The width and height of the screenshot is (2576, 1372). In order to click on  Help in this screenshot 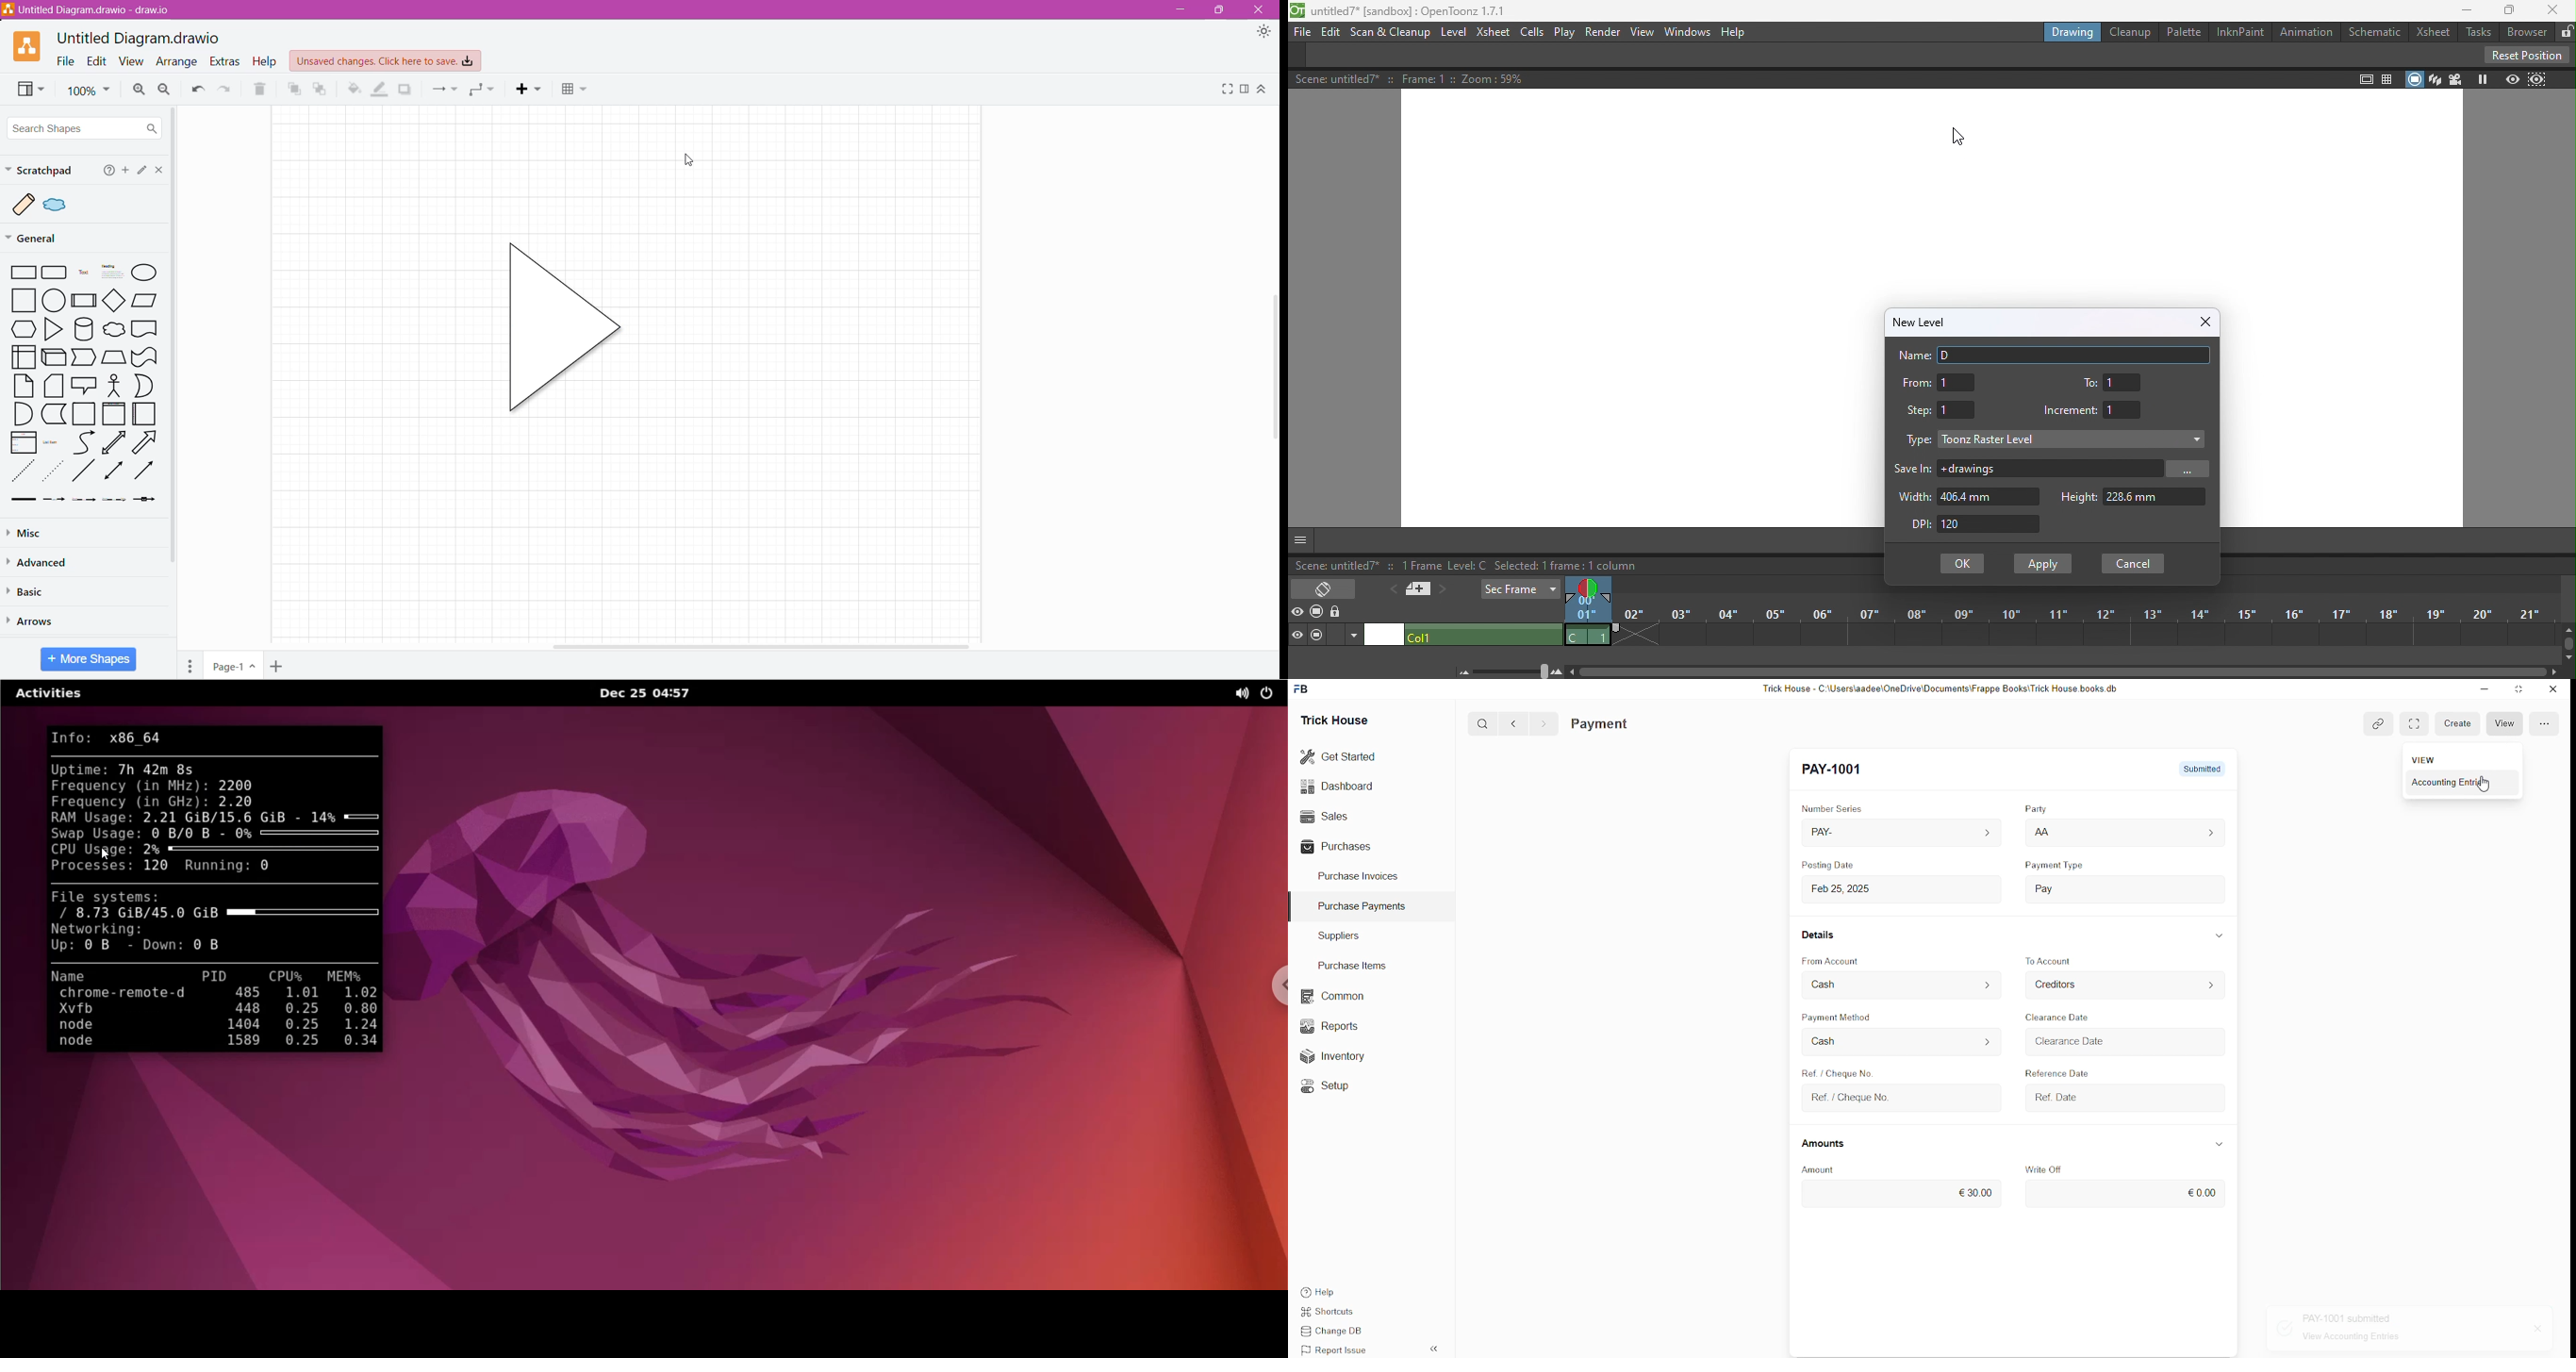, I will do `click(1338, 1291)`.